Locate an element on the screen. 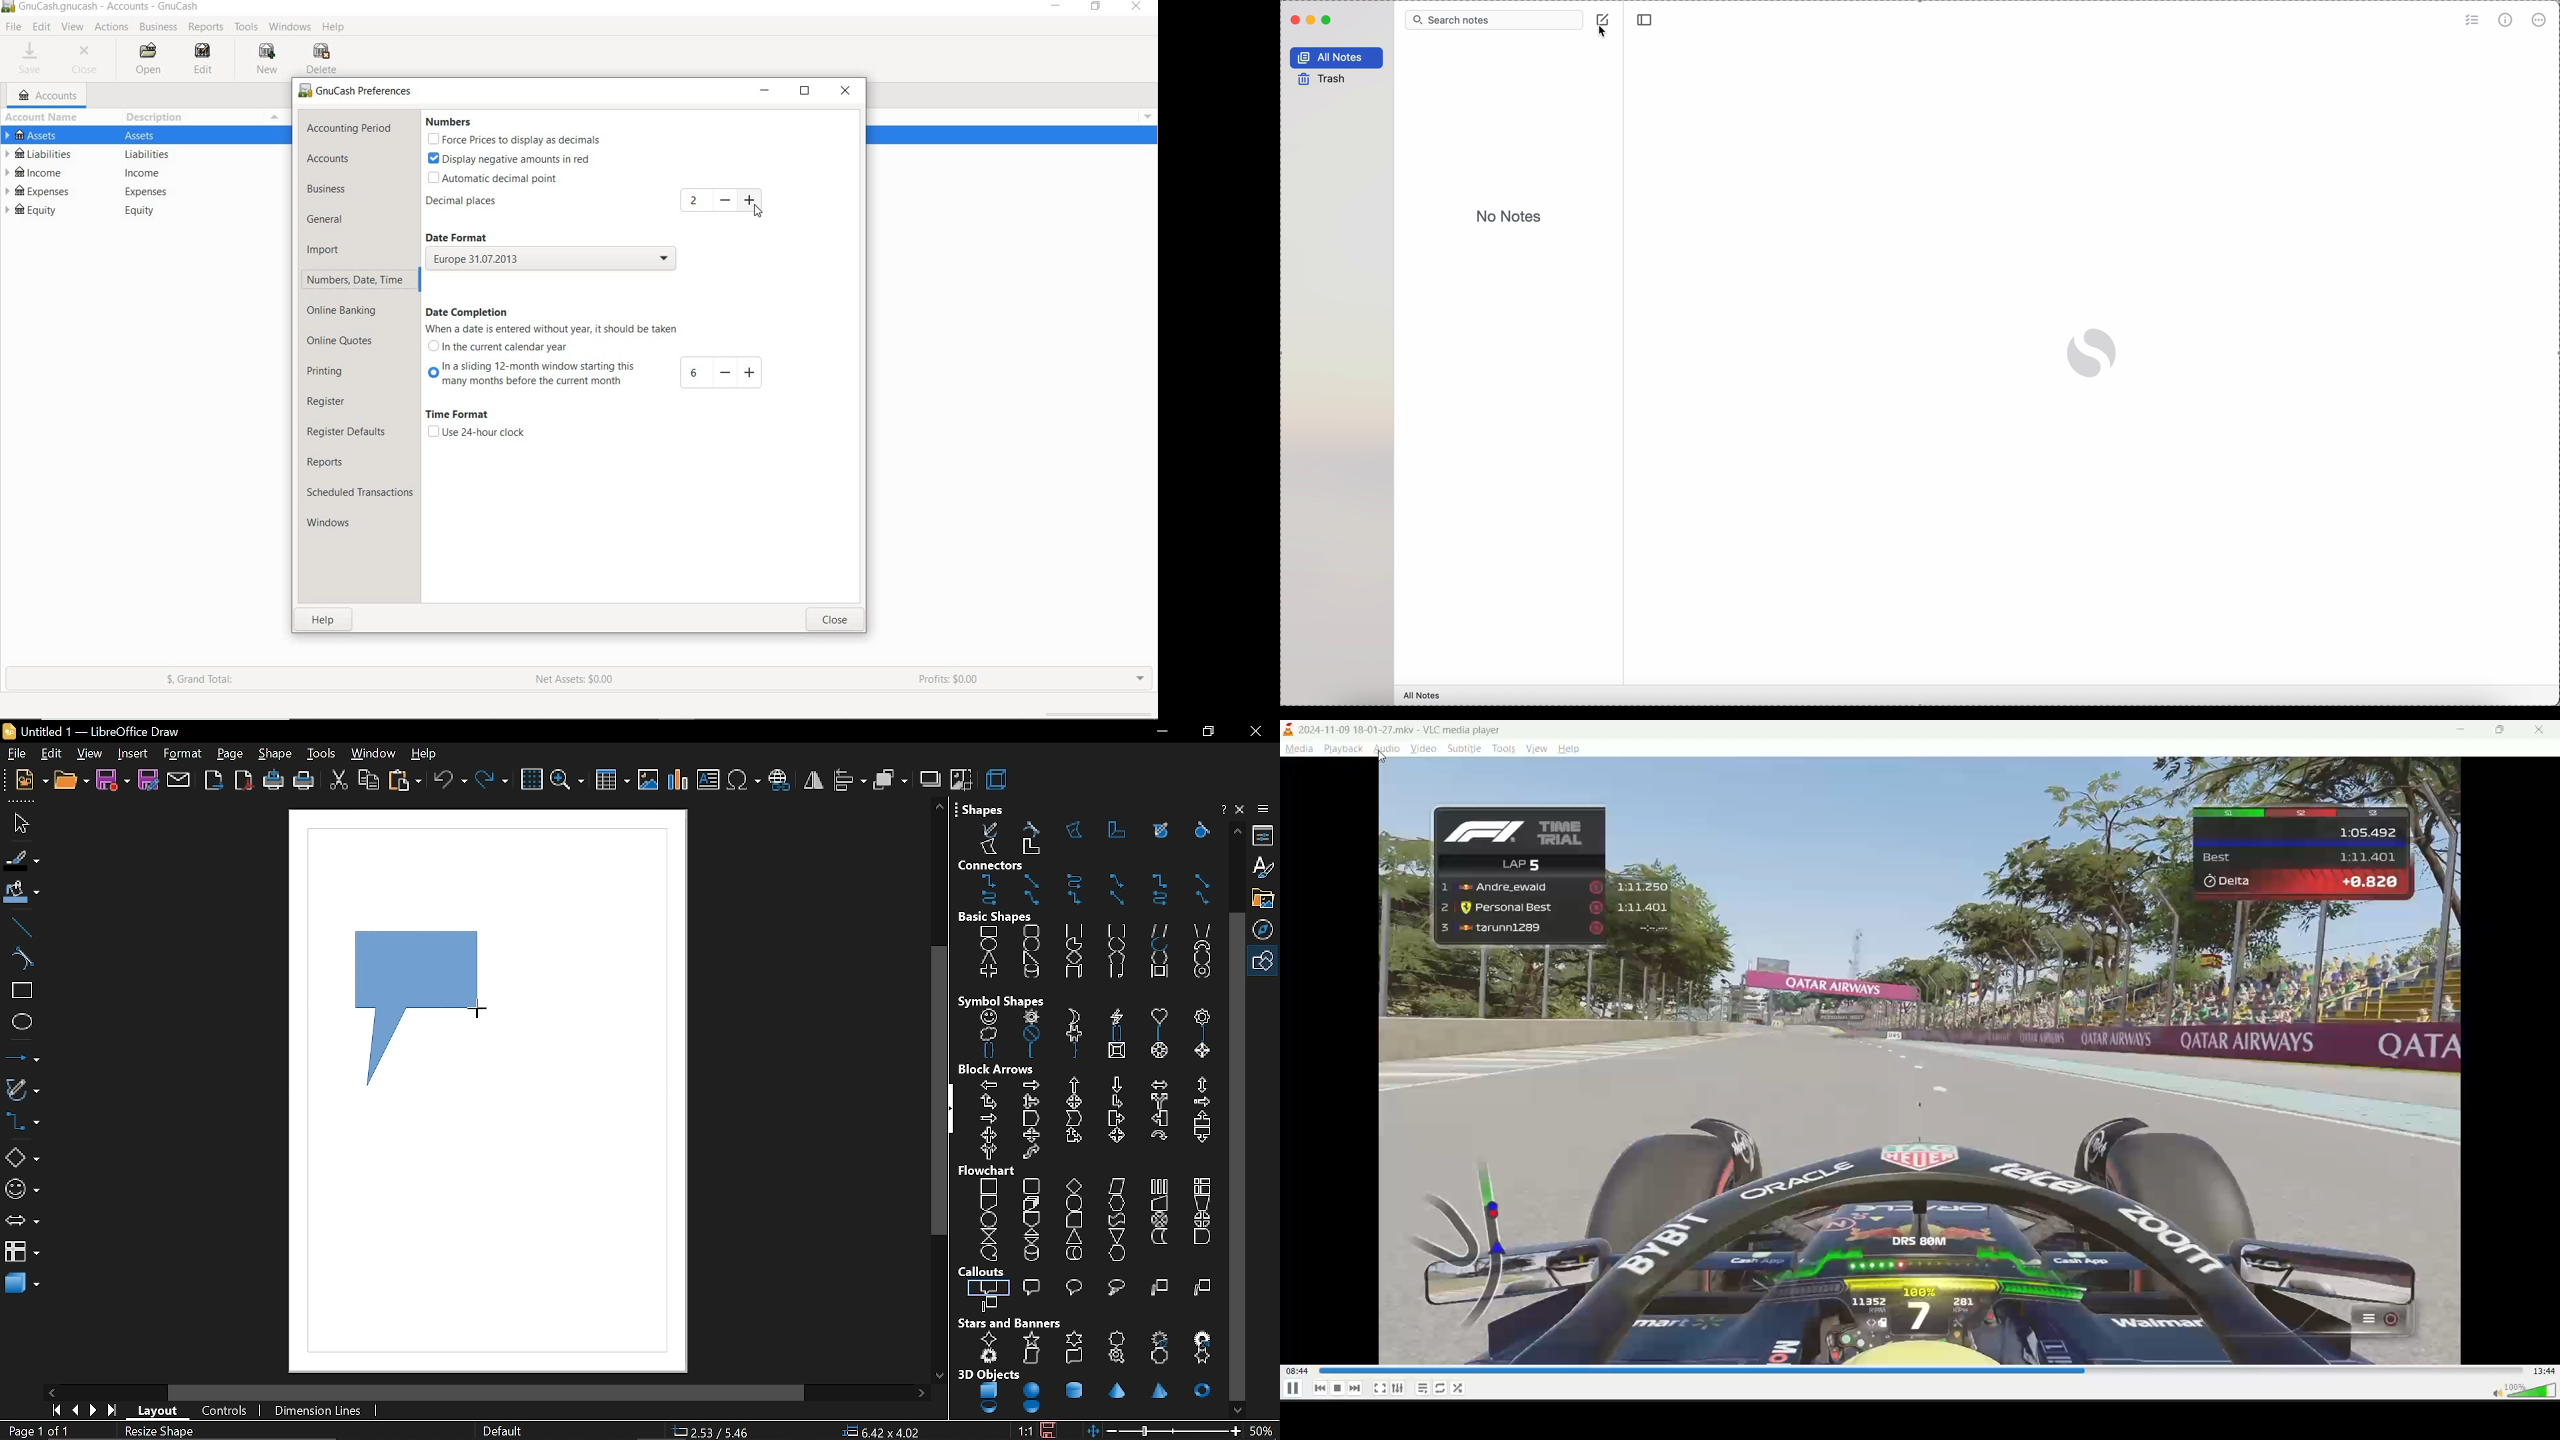 Image resolution: width=2576 pixels, height=1456 pixels. display negative amounts in red is located at coordinates (509, 159).